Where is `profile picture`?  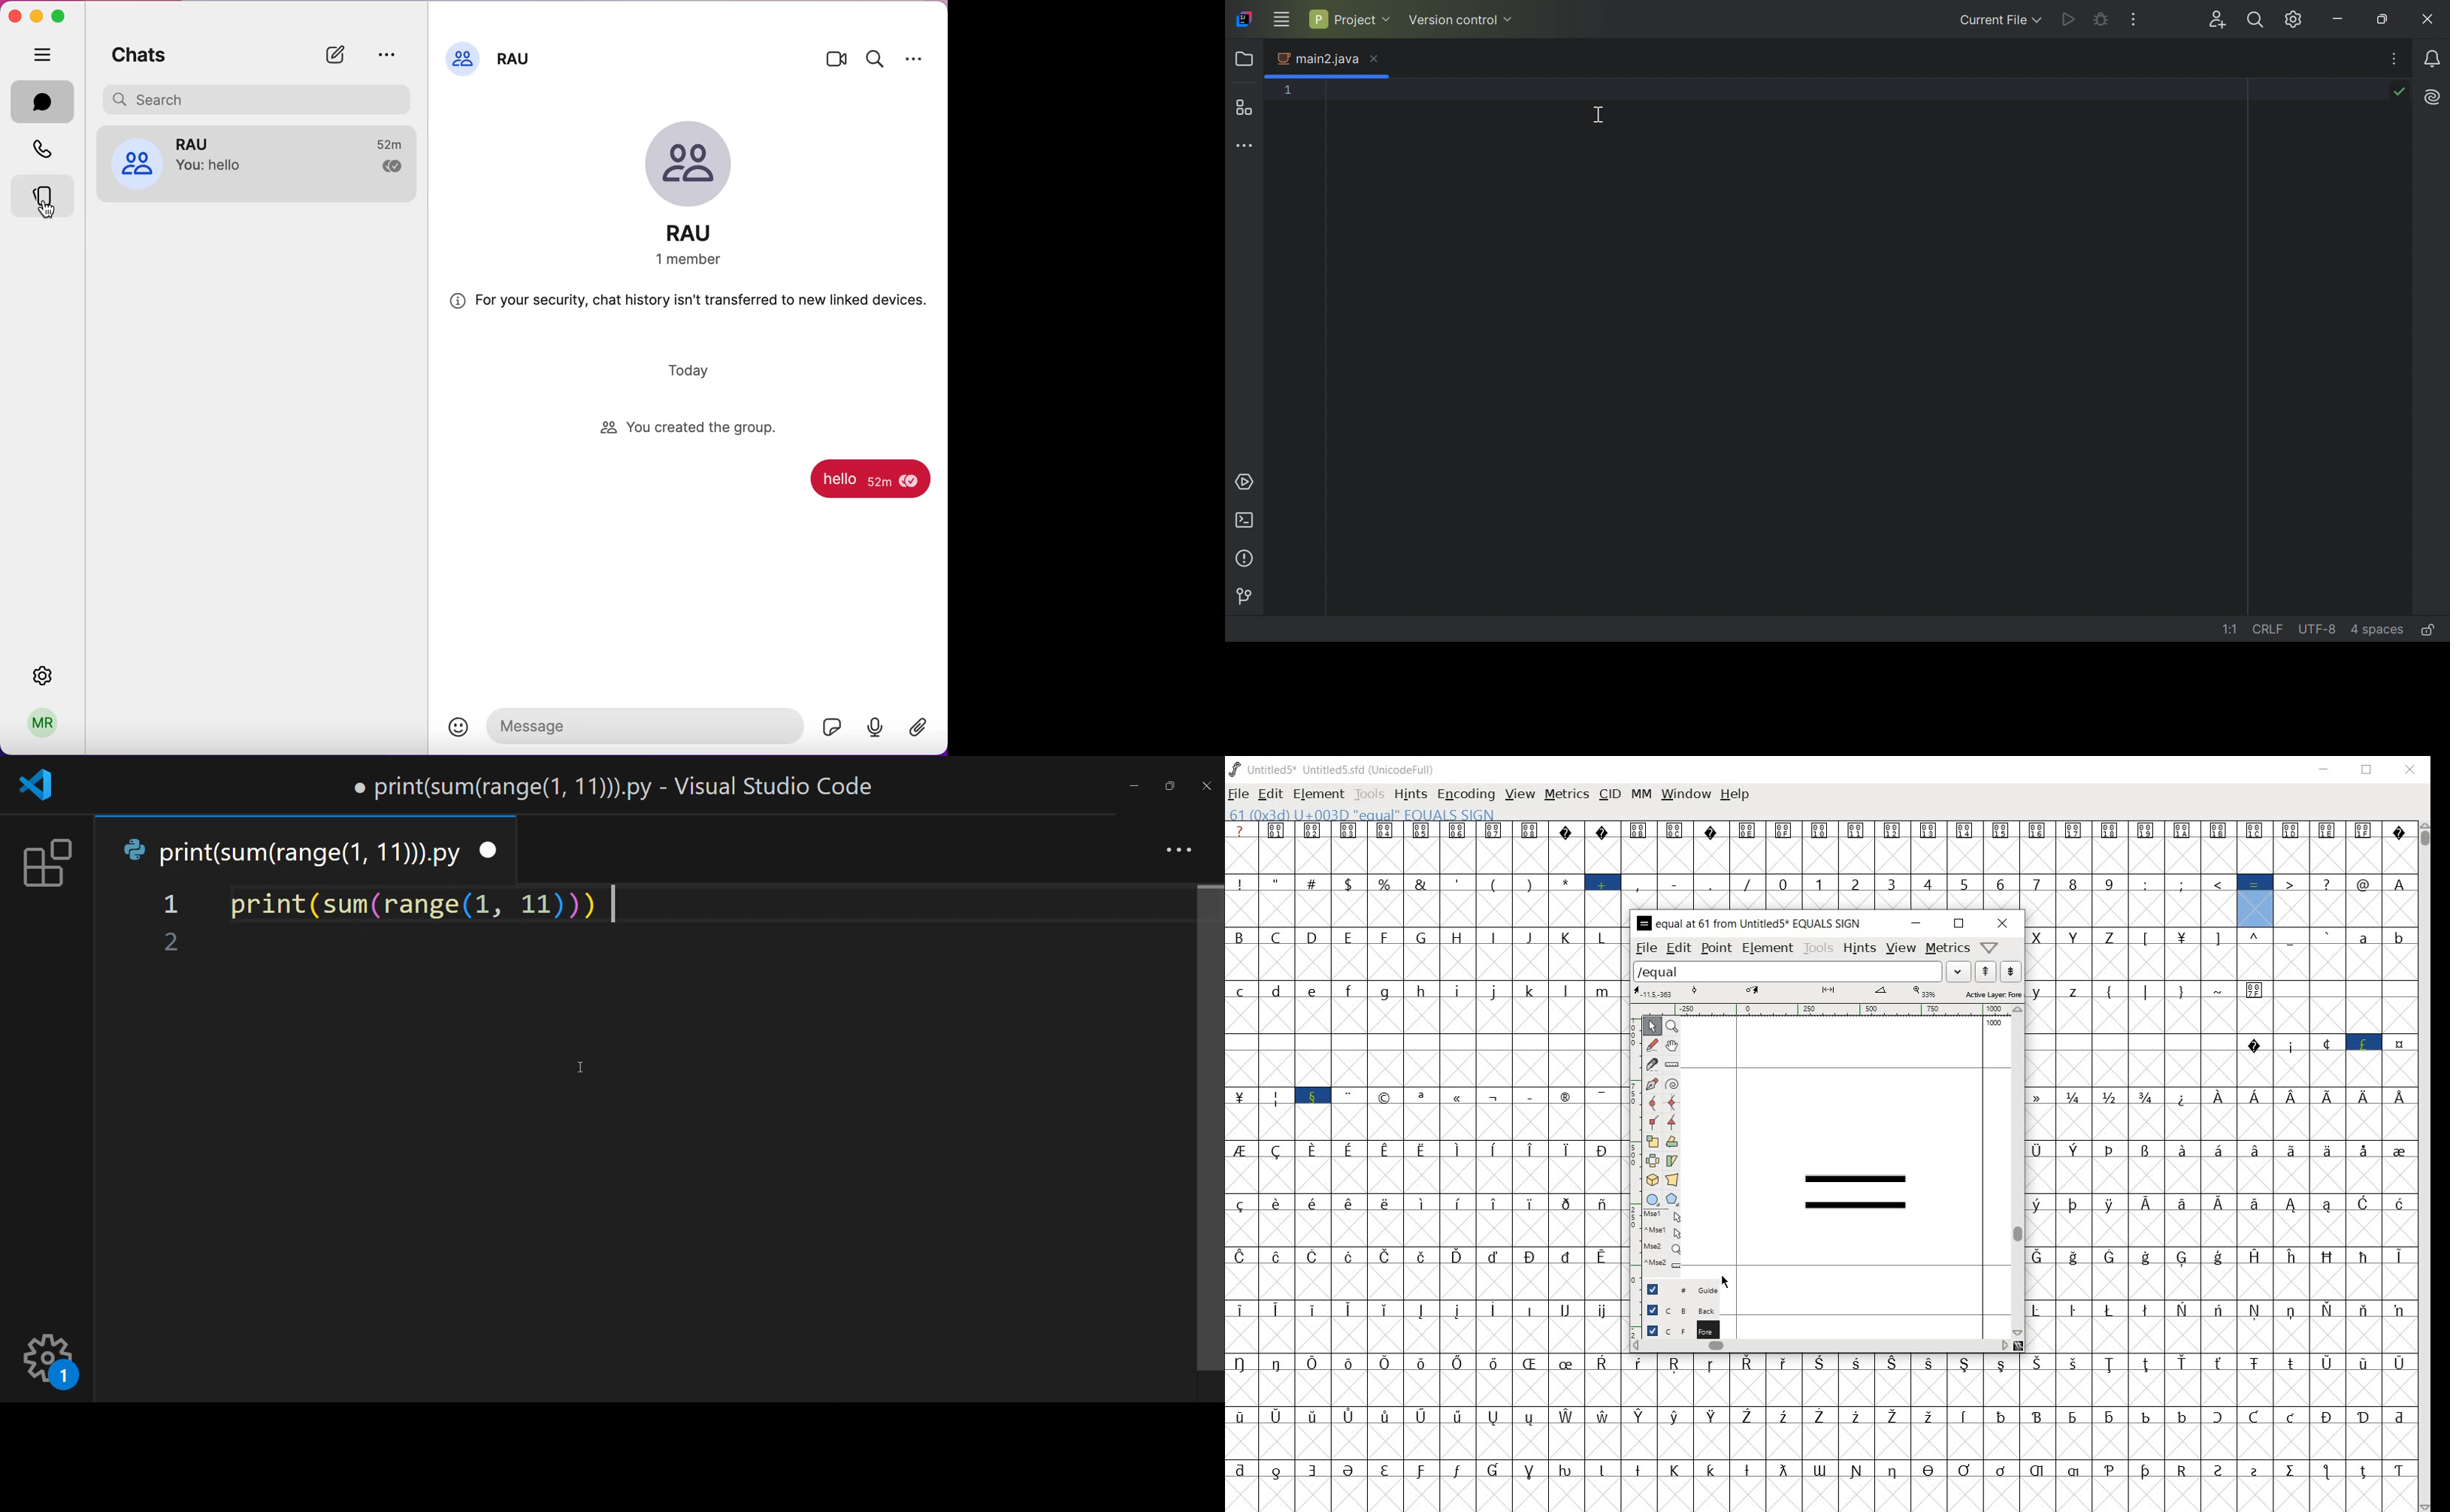 profile picture is located at coordinates (462, 61).